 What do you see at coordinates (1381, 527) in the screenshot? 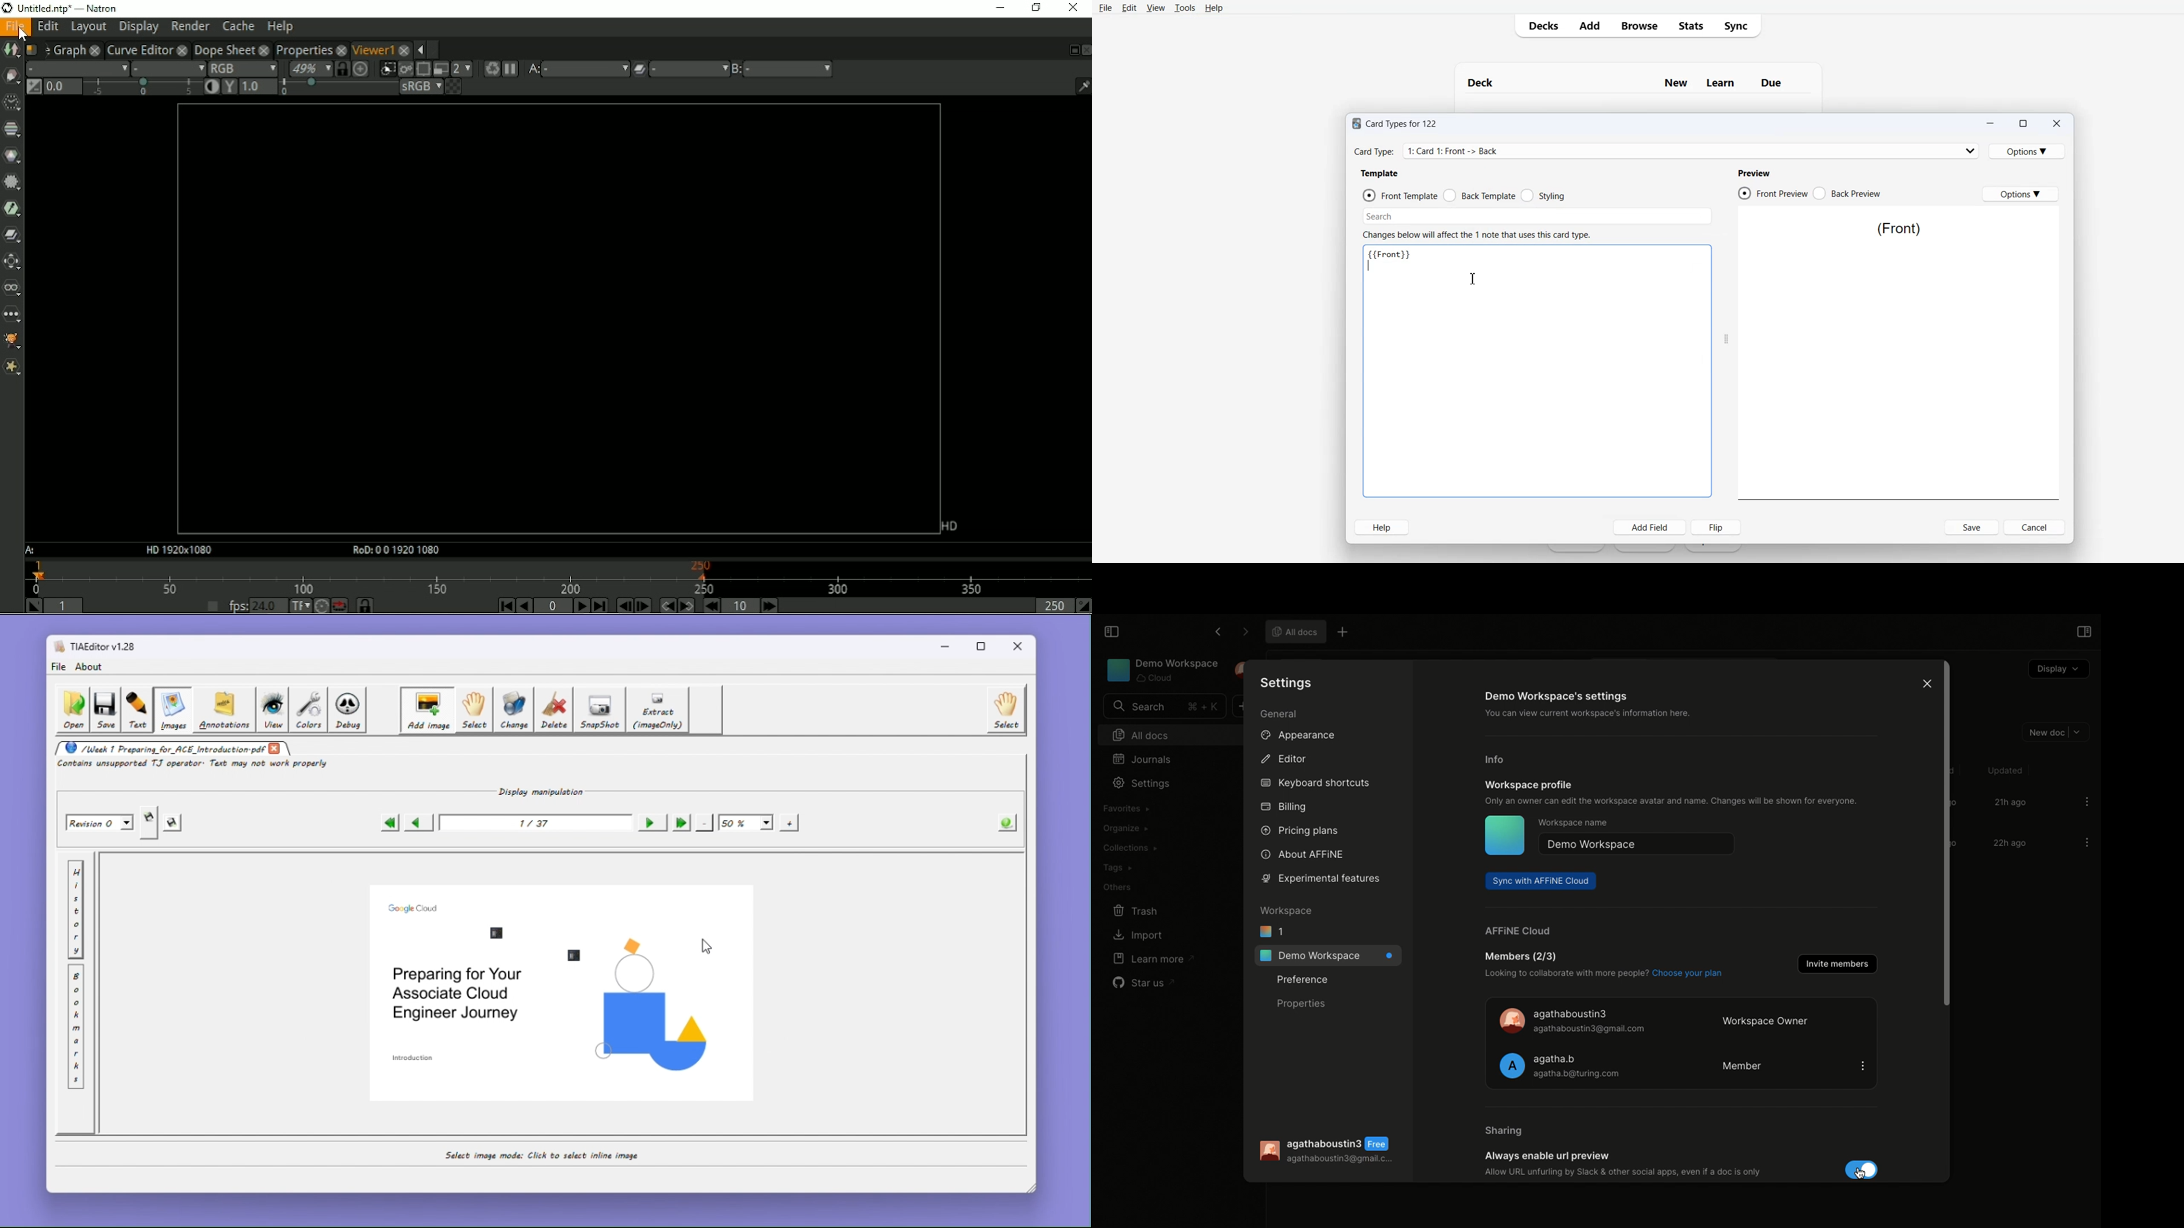
I see `Help` at bounding box center [1381, 527].